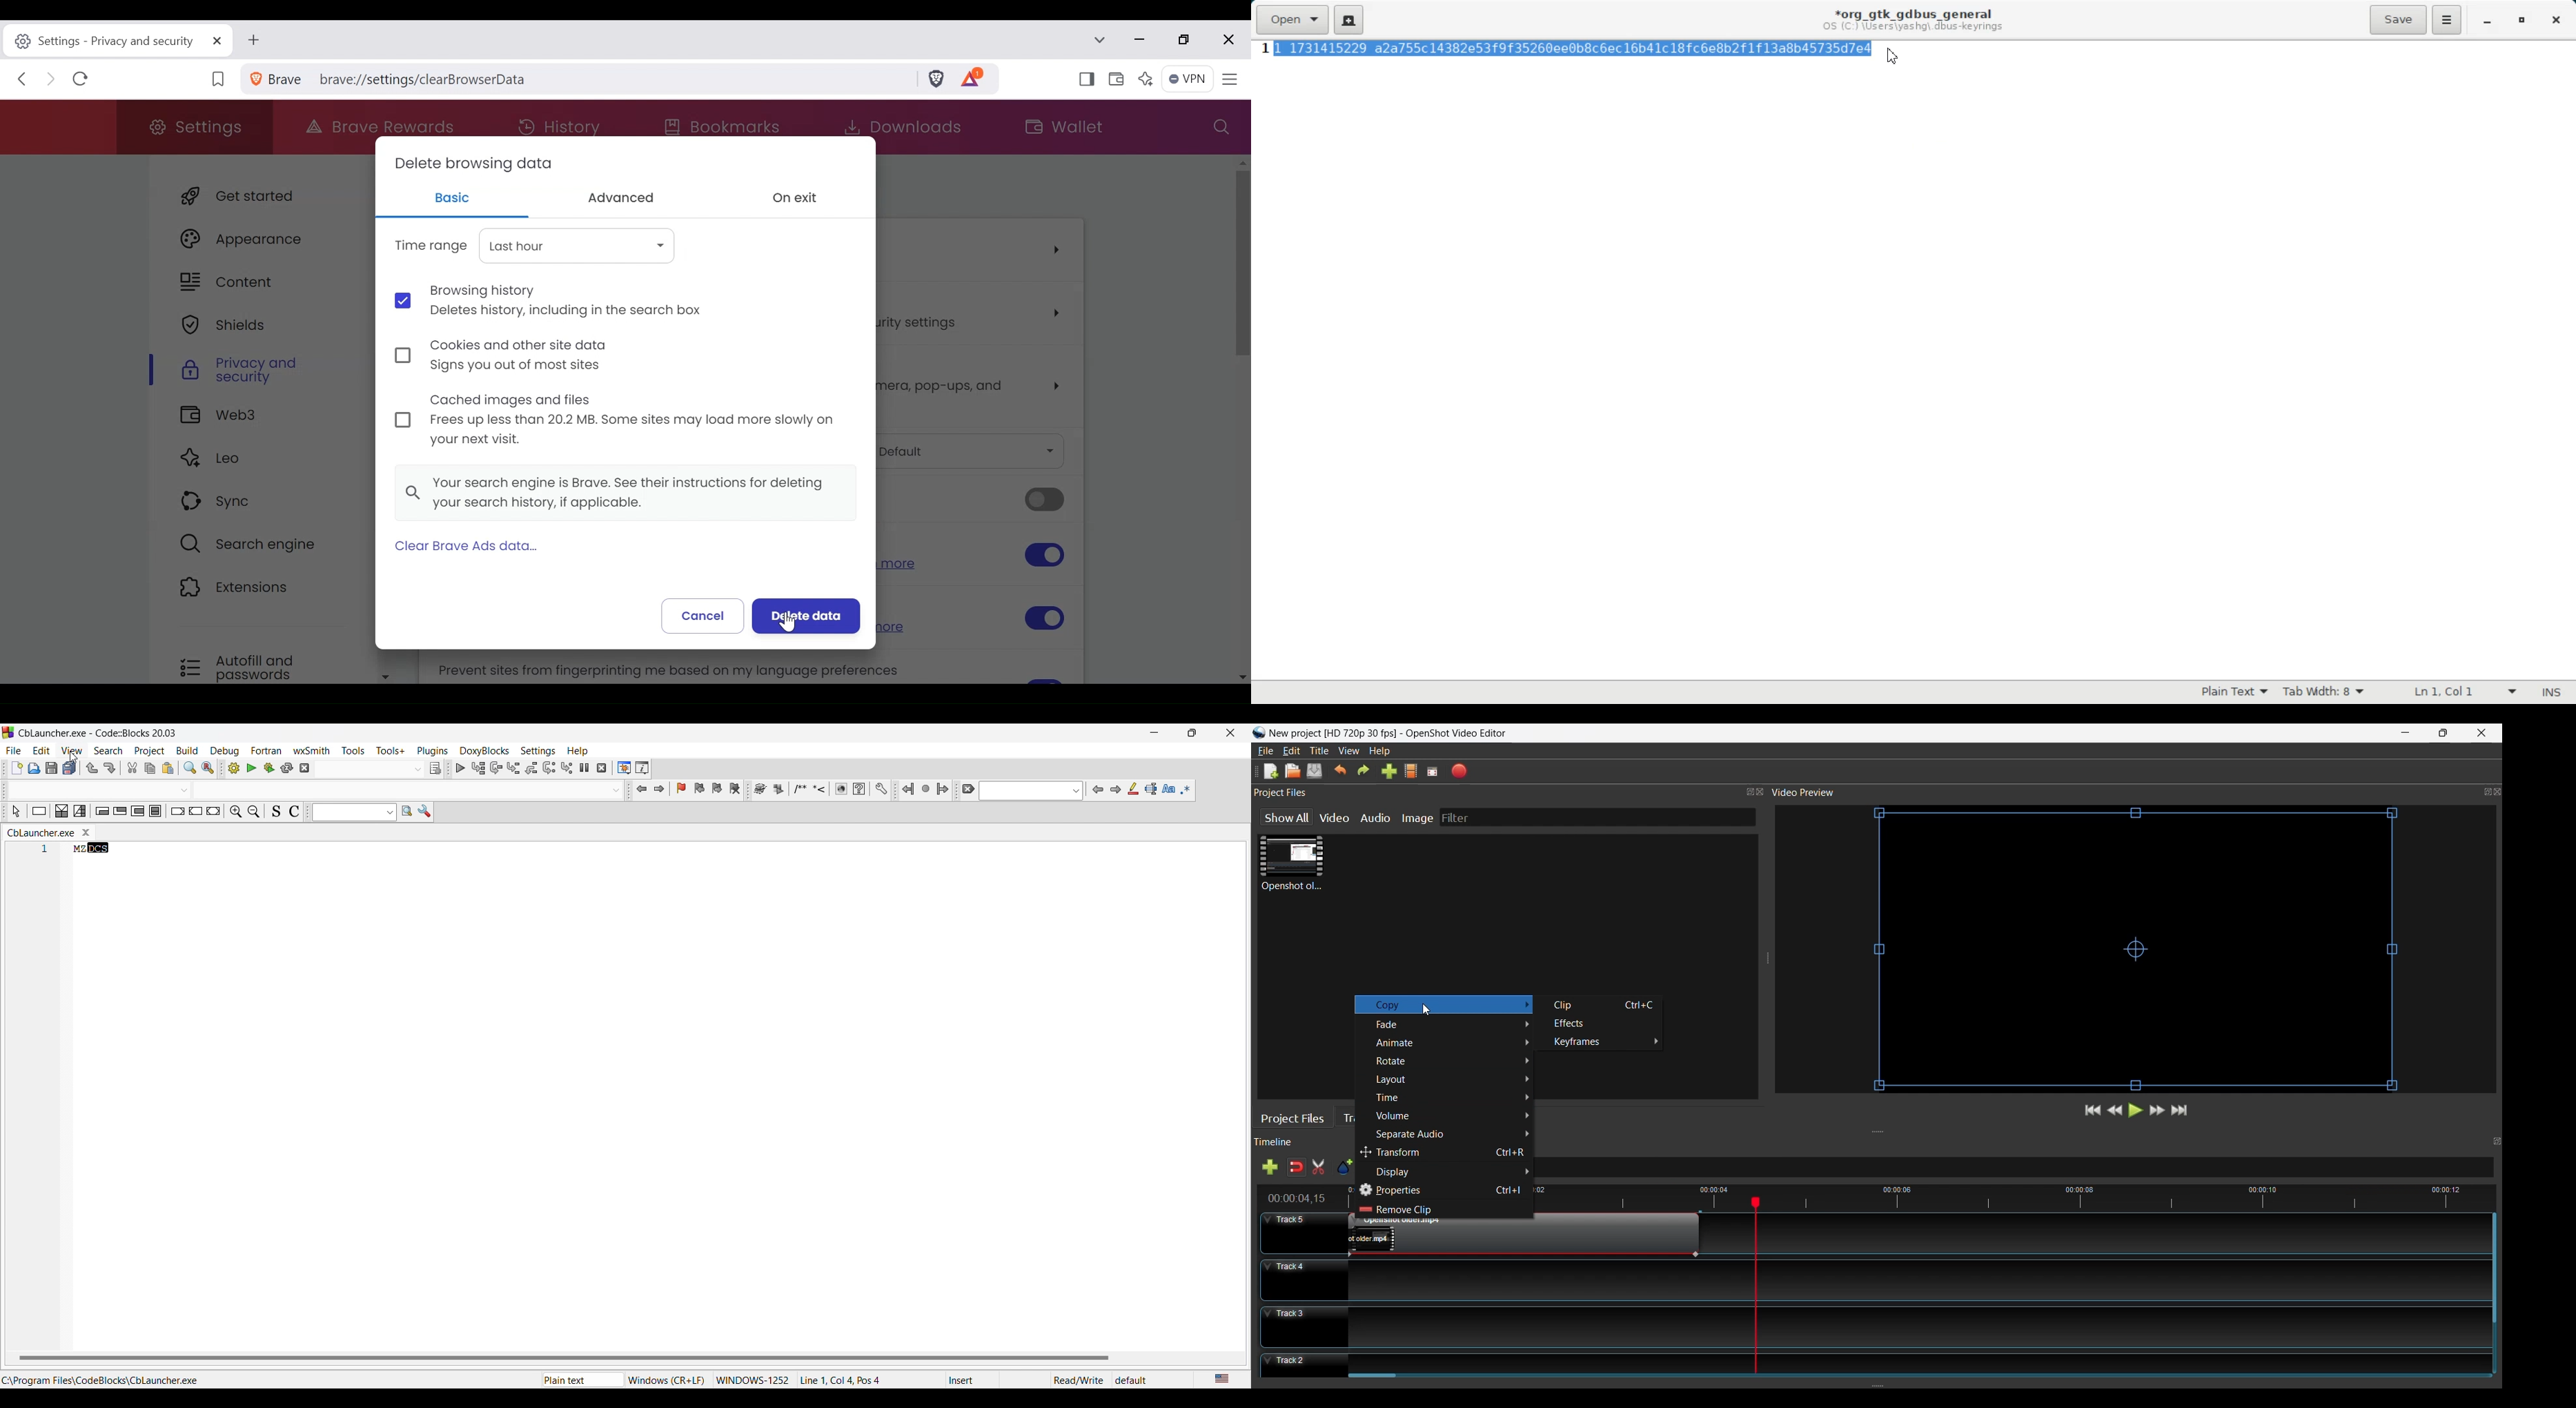 This screenshot has height=1428, width=2576. What do you see at coordinates (92, 768) in the screenshot?
I see `Undo` at bounding box center [92, 768].